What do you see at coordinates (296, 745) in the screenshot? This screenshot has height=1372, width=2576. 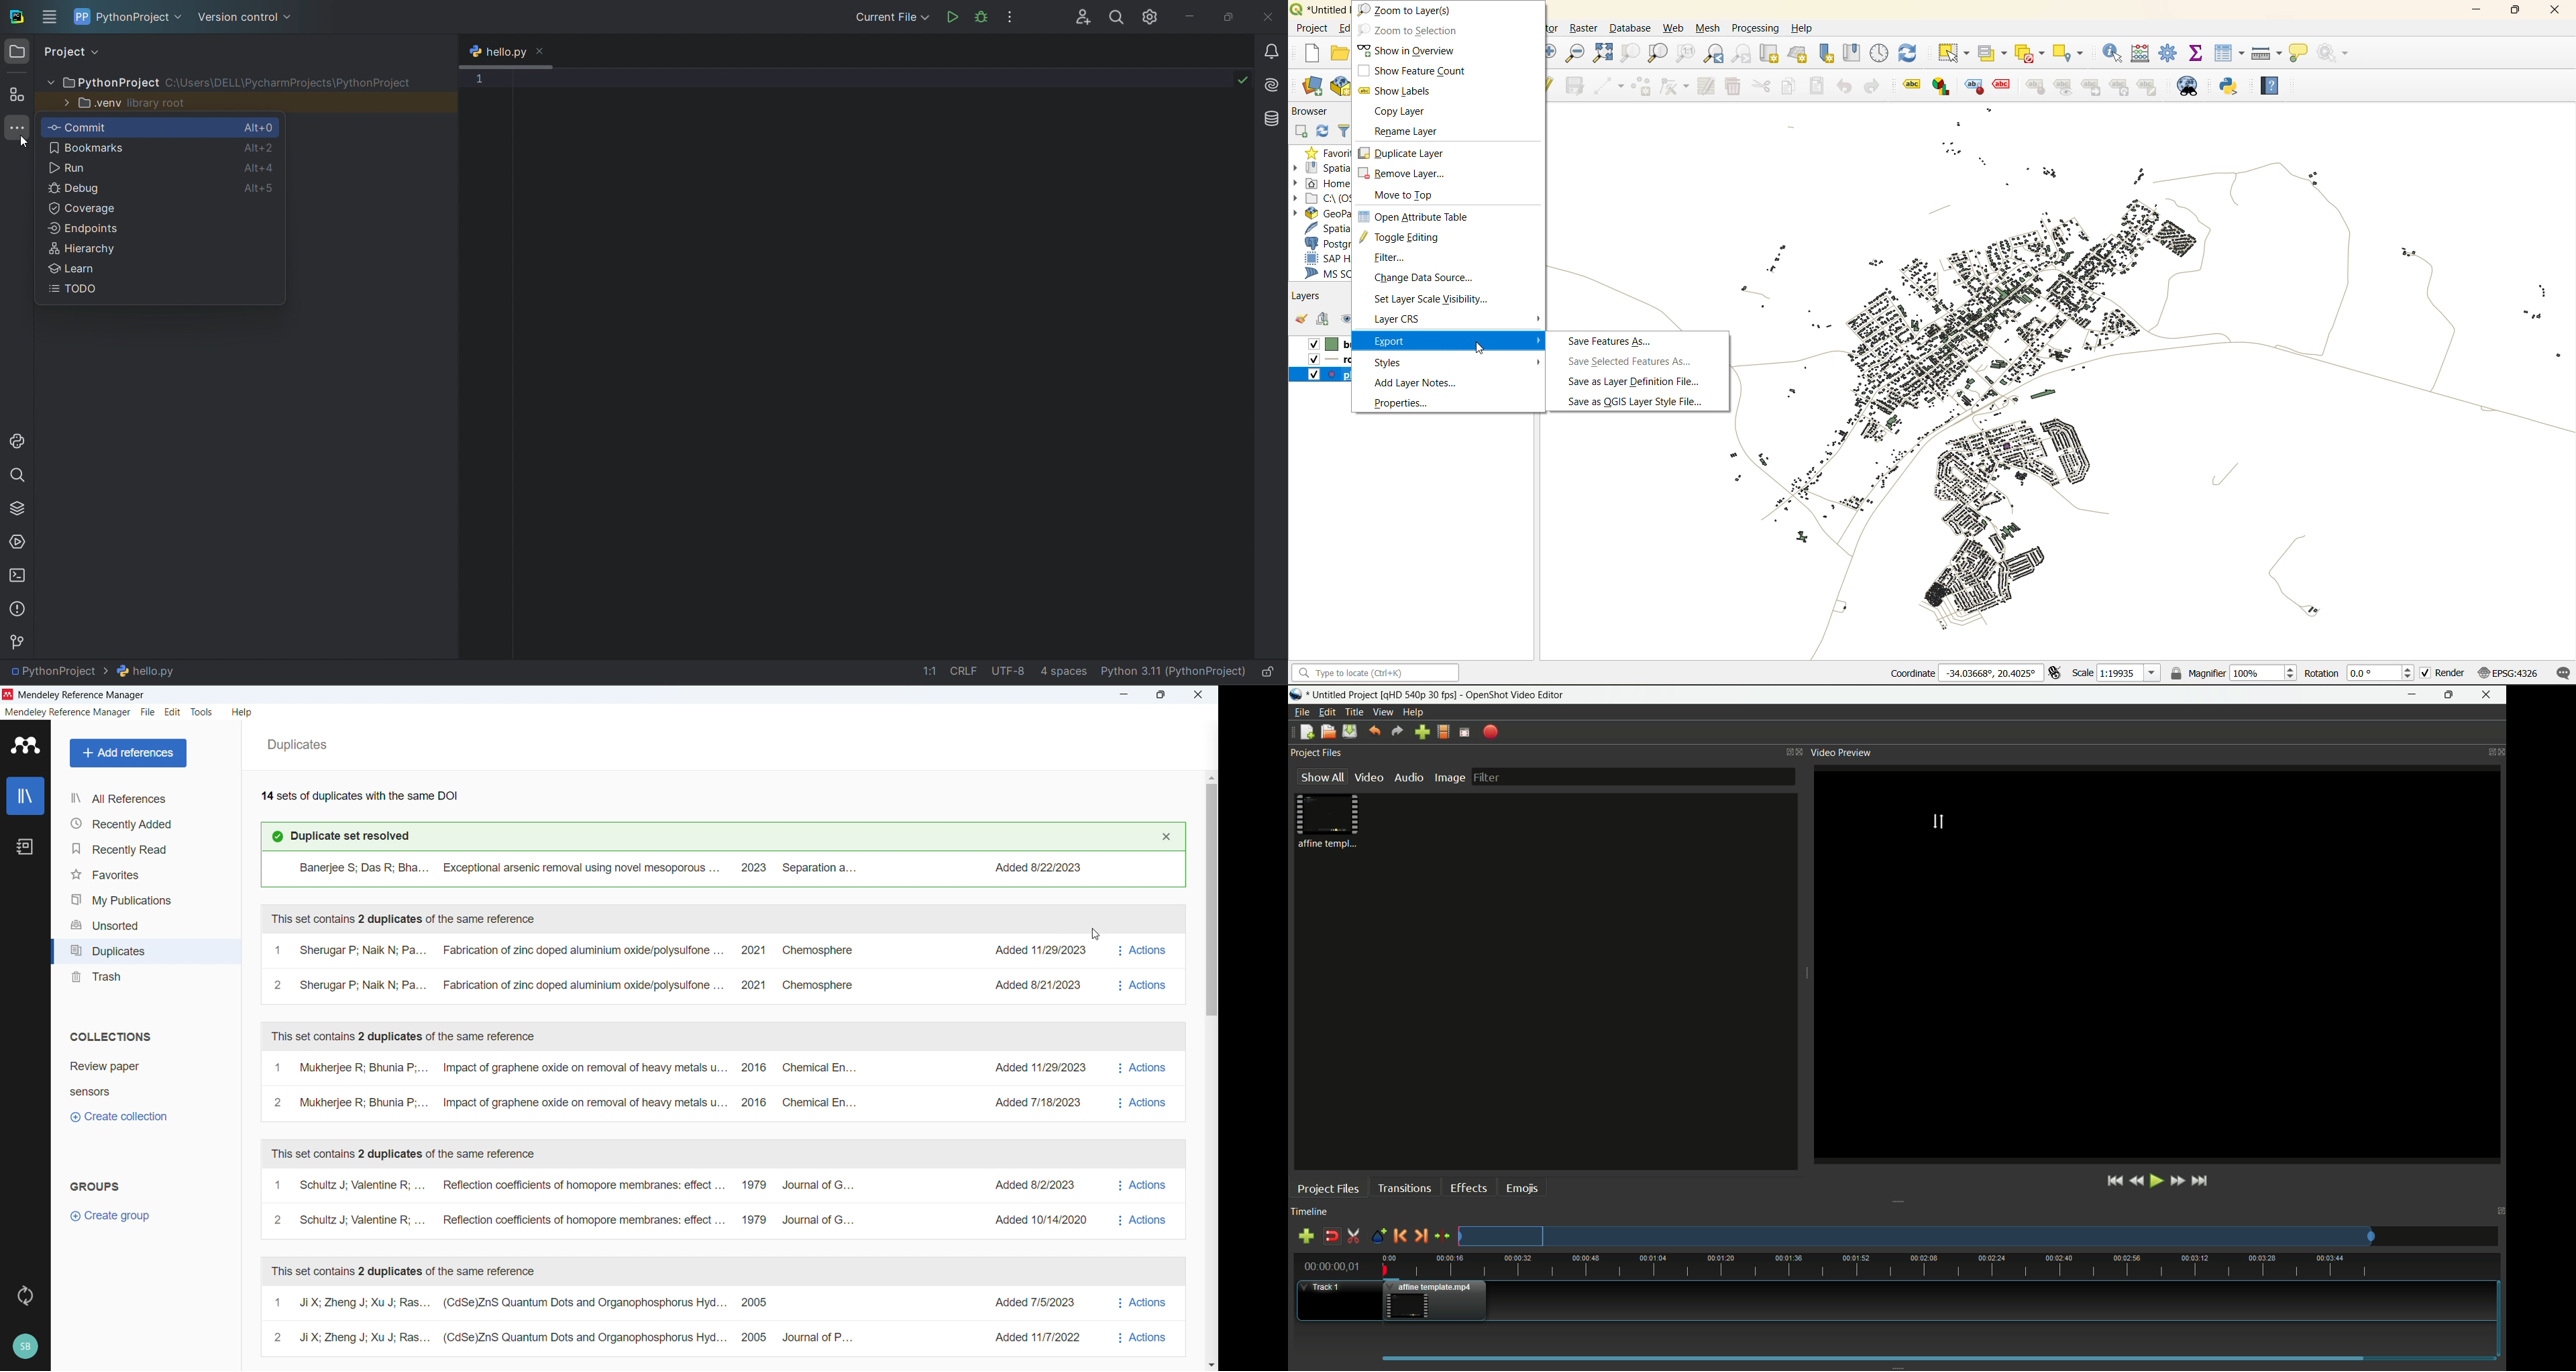 I see `Duplicates ` at bounding box center [296, 745].